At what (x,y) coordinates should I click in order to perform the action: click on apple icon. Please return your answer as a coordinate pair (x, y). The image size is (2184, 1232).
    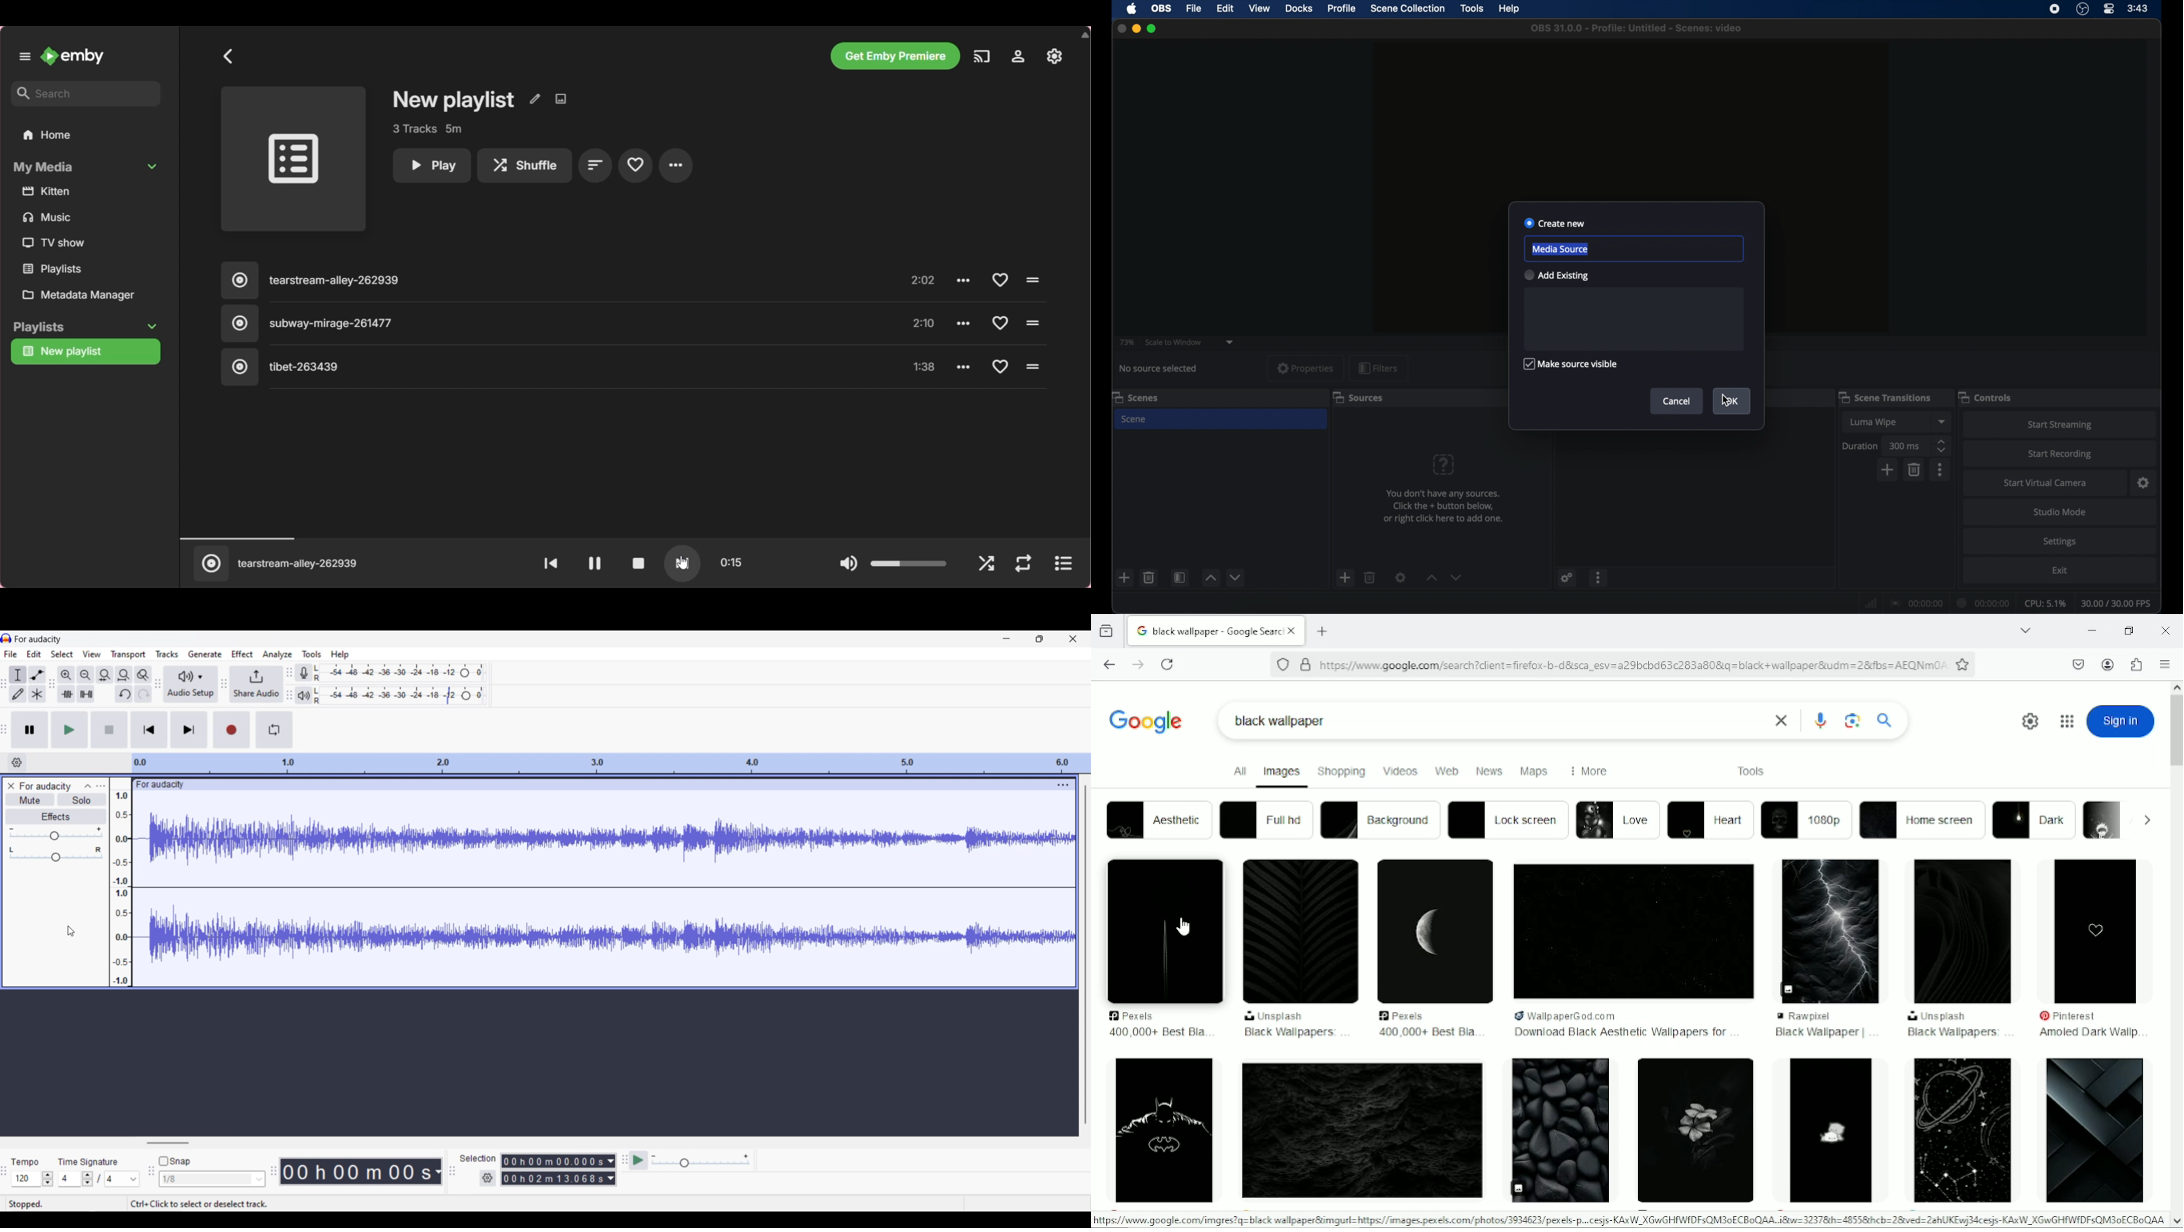
    Looking at the image, I should click on (1133, 9).